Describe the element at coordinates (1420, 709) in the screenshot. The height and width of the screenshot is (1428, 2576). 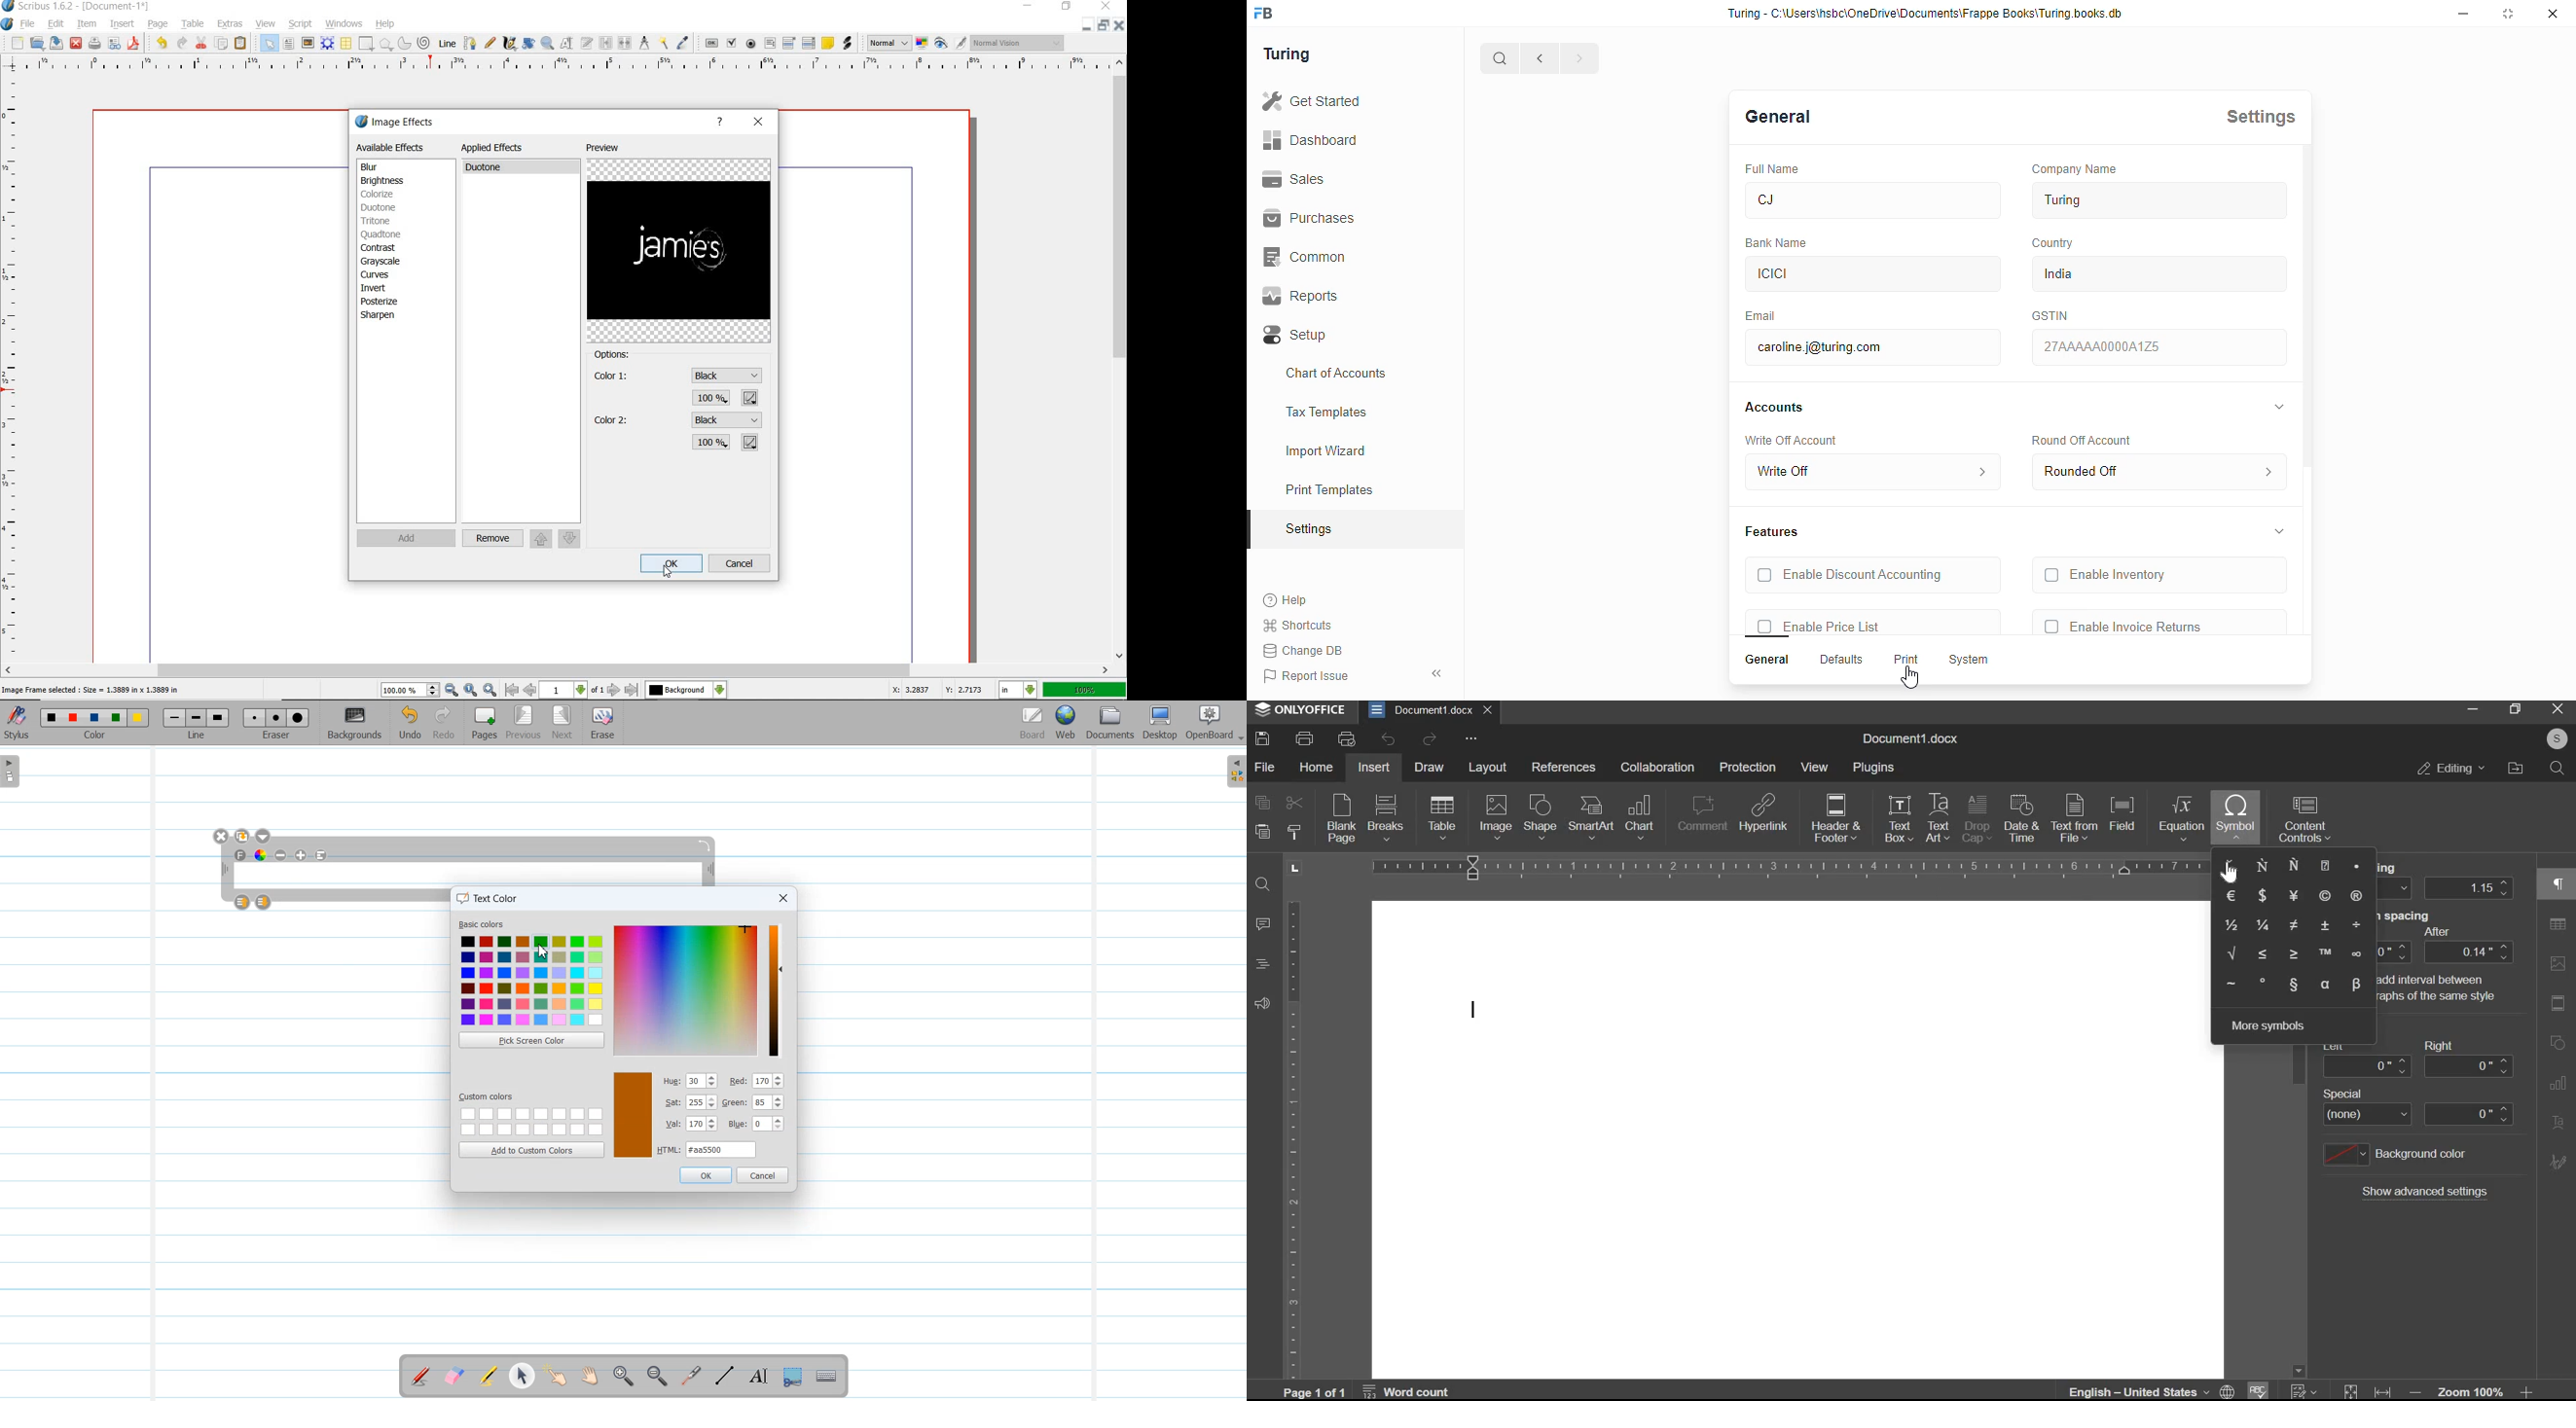
I see `document1.docx` at that location.